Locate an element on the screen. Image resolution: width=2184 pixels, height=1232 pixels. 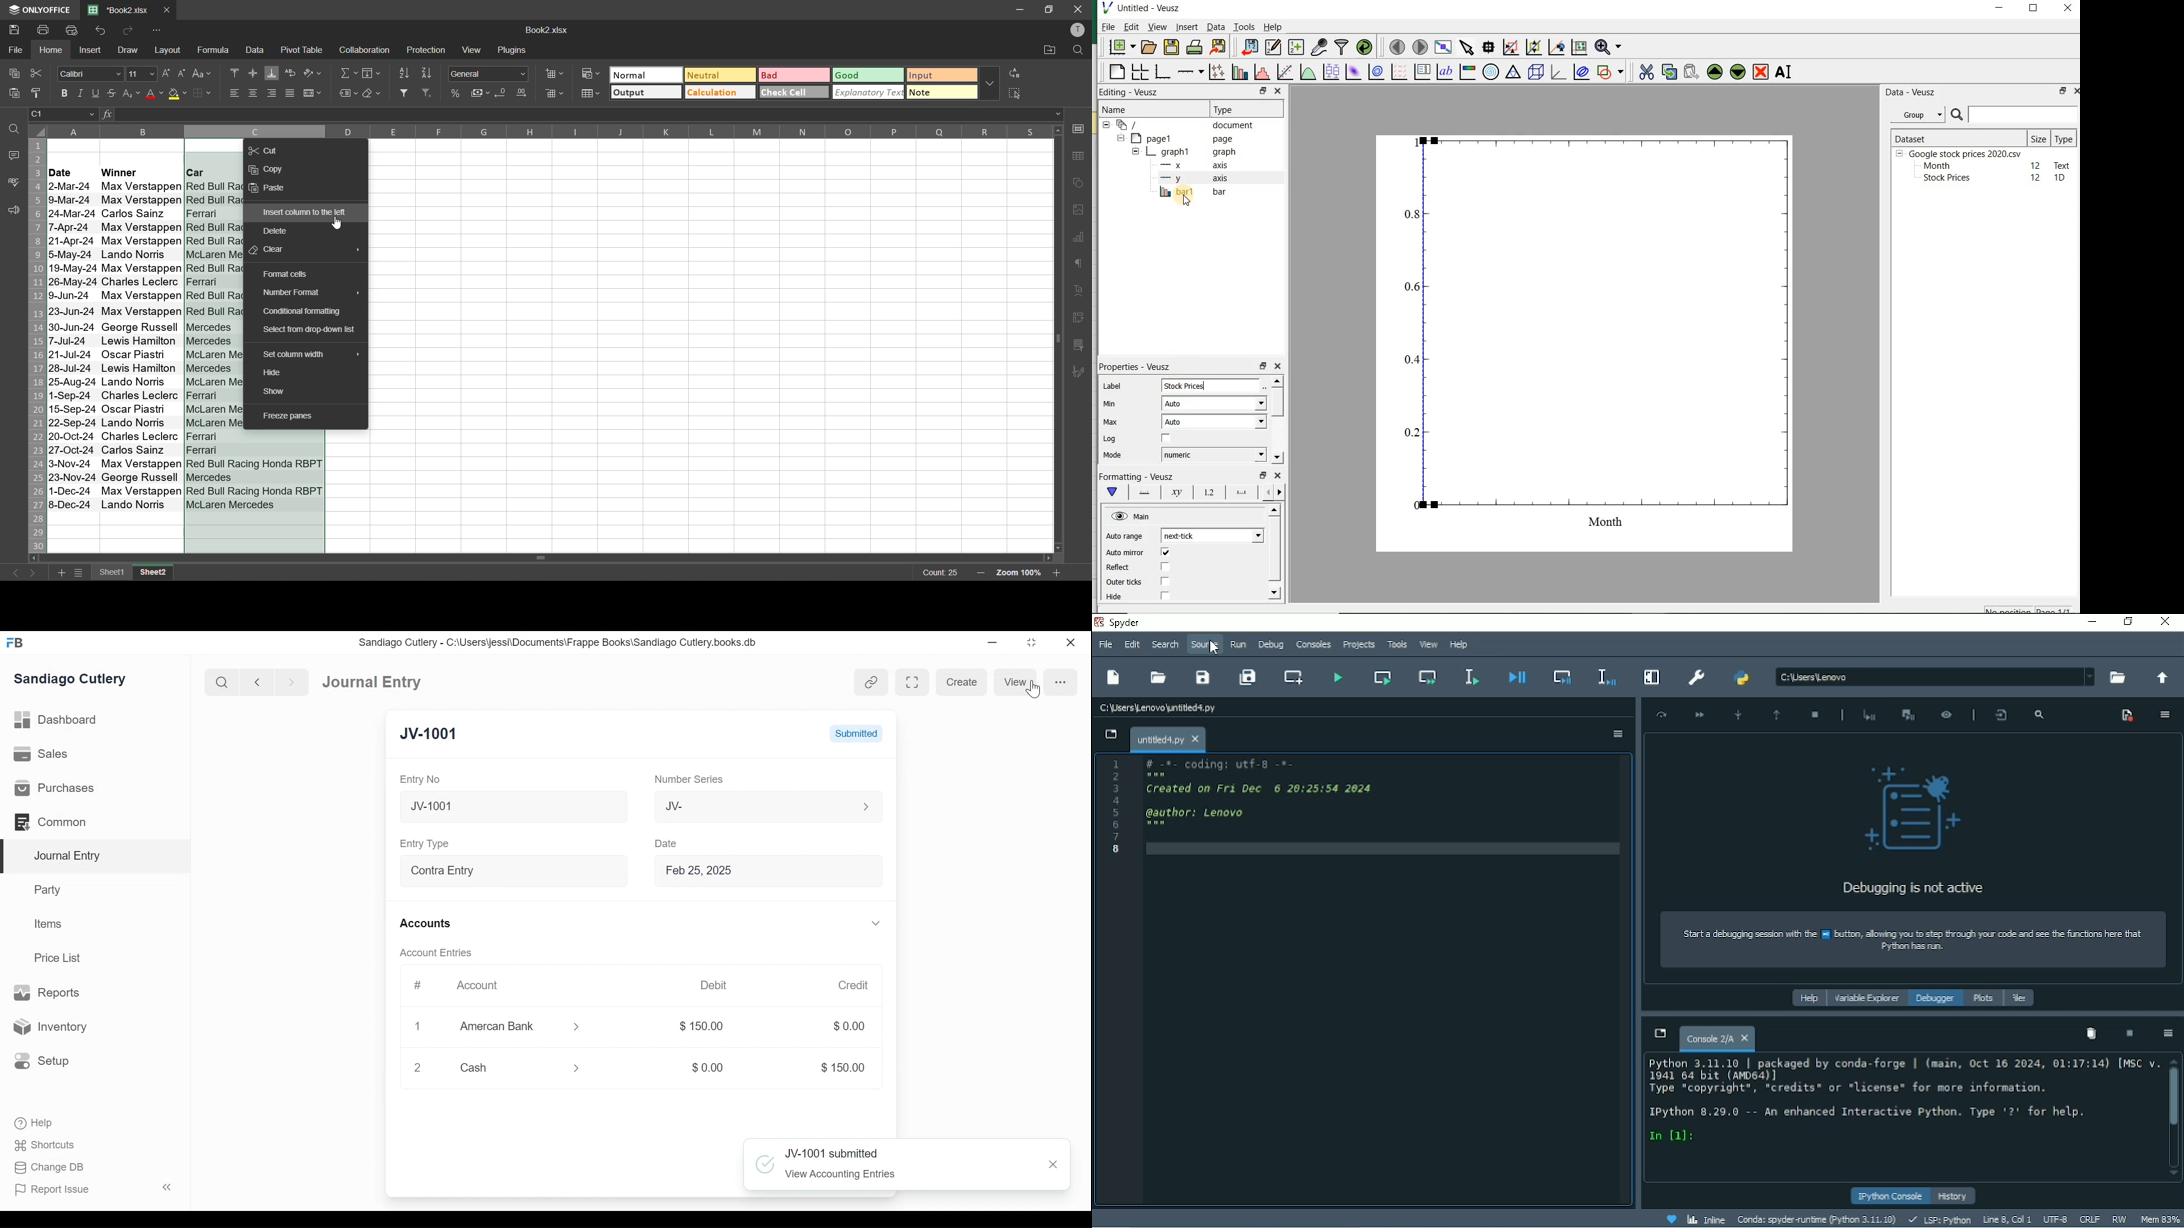
Vertical Scroll bar is located at coordinates (894, 937).